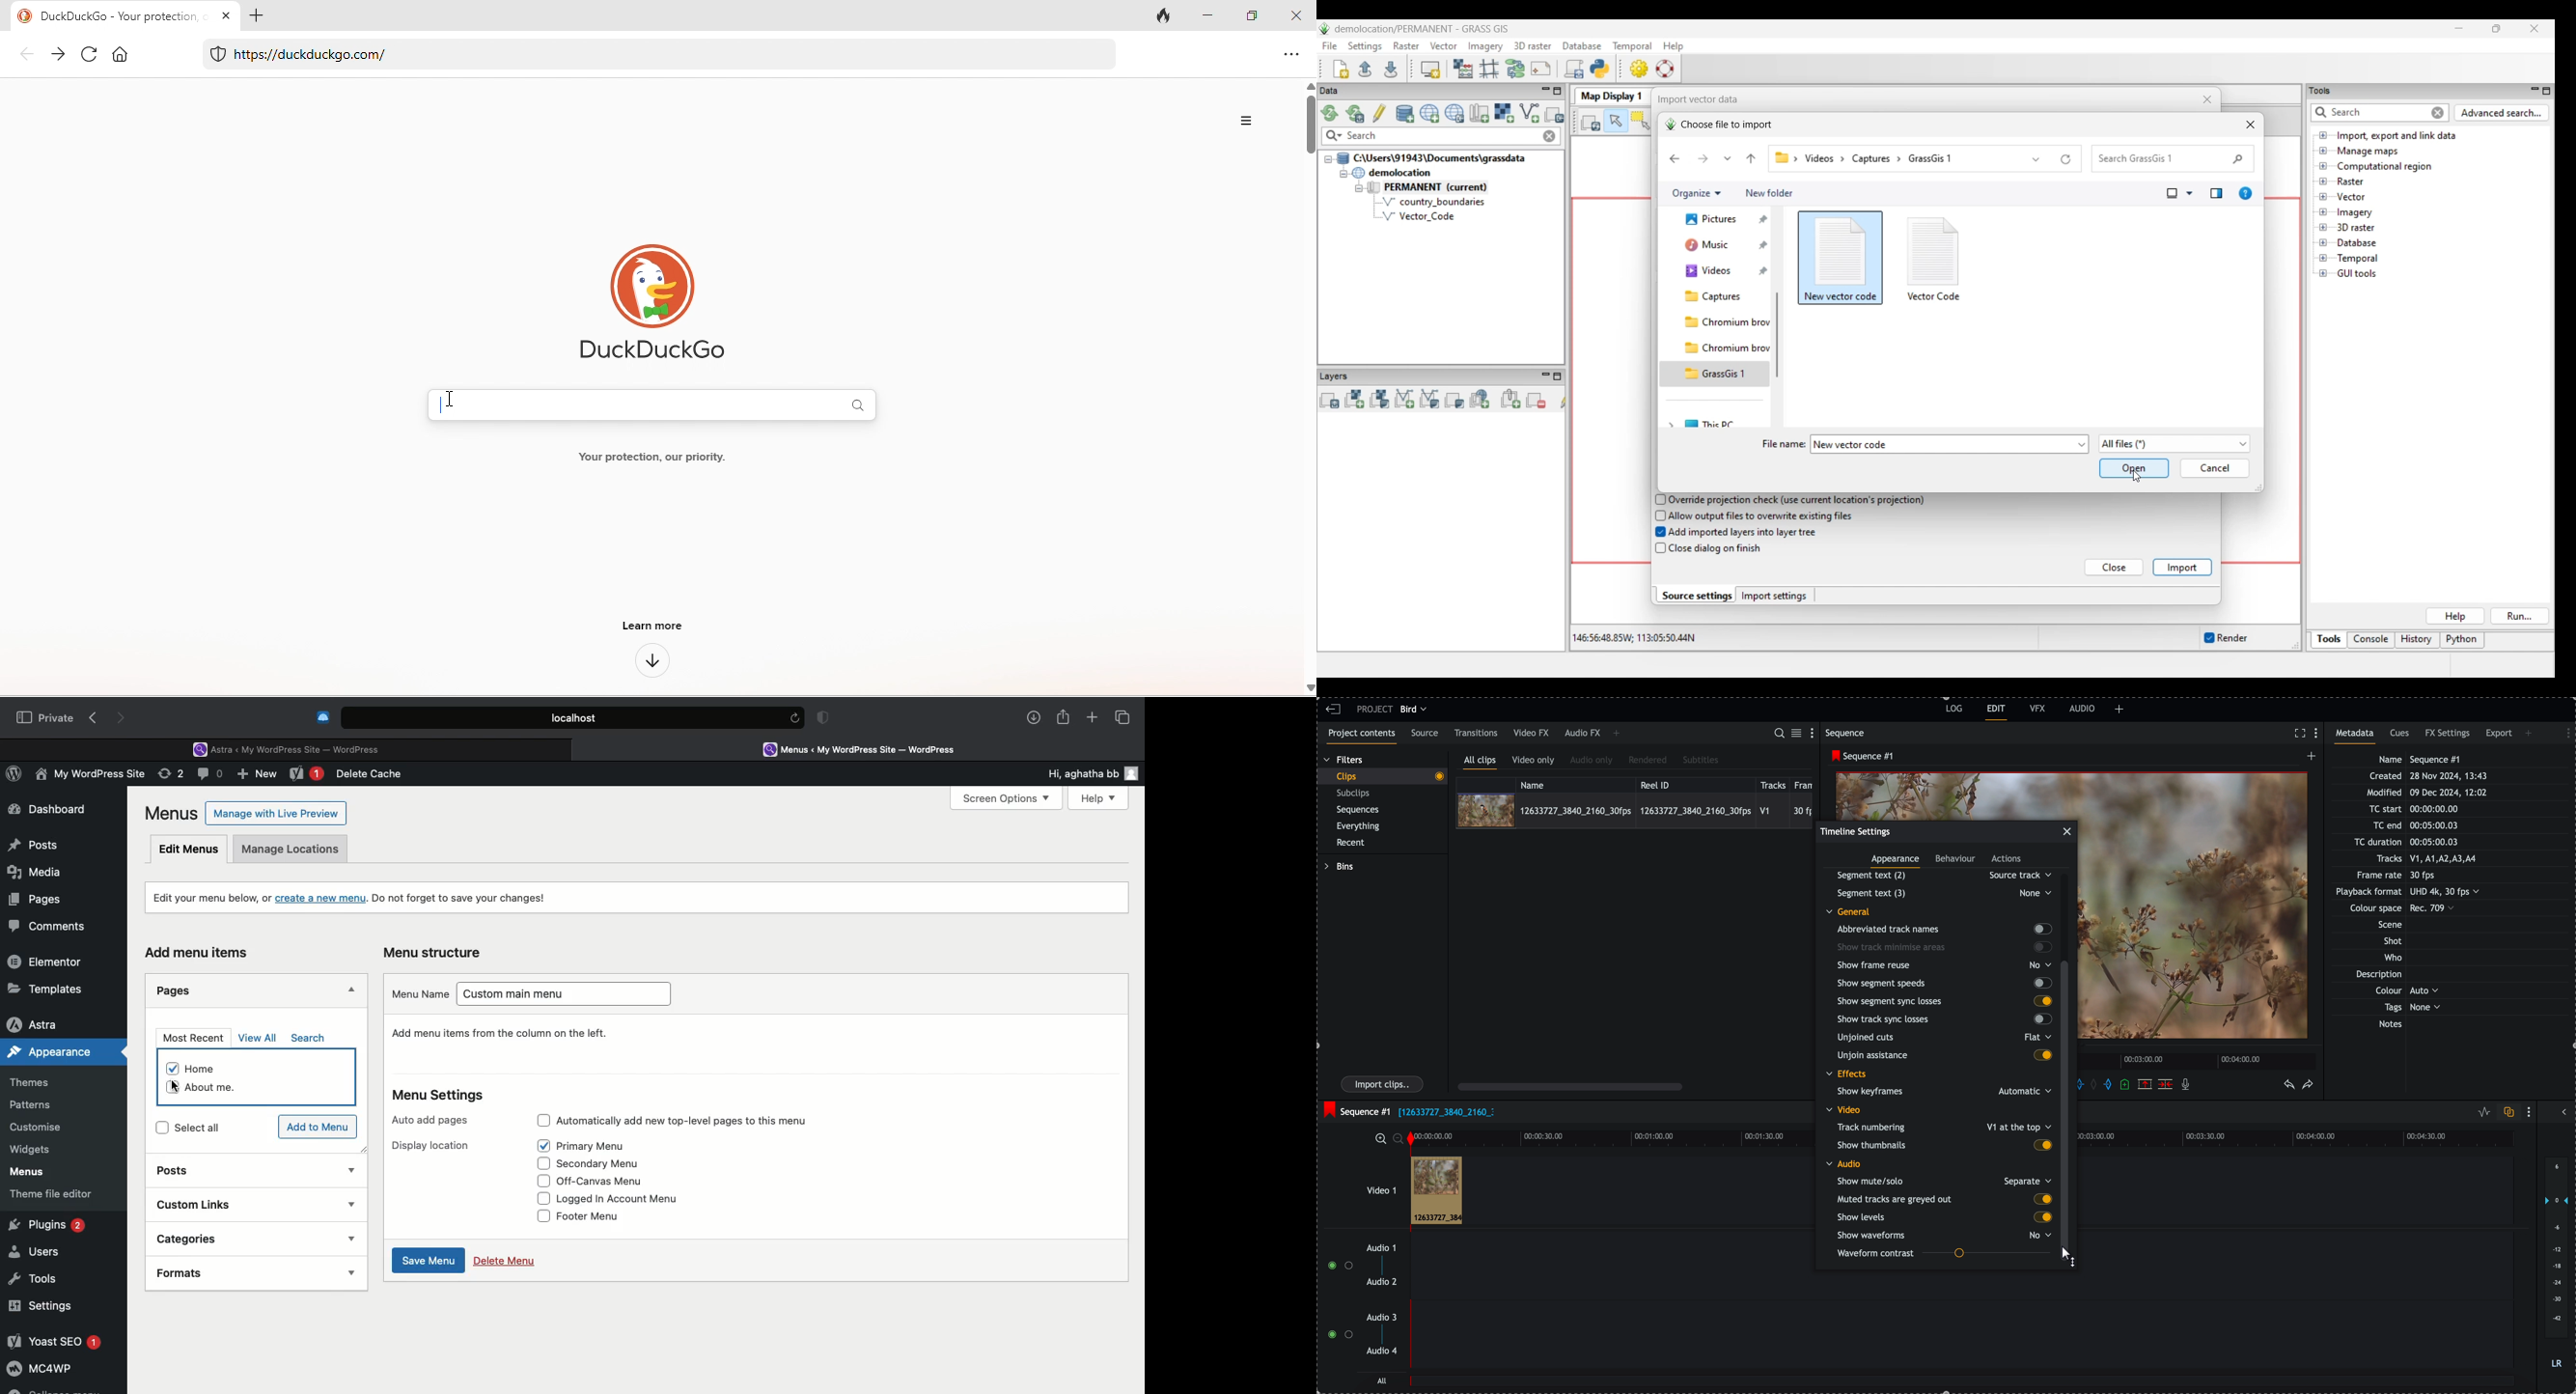 This screenshot has height=1400, width=2576. Describe the element at coordinates (1942, 893) in the screenshot. I see `` at that location.